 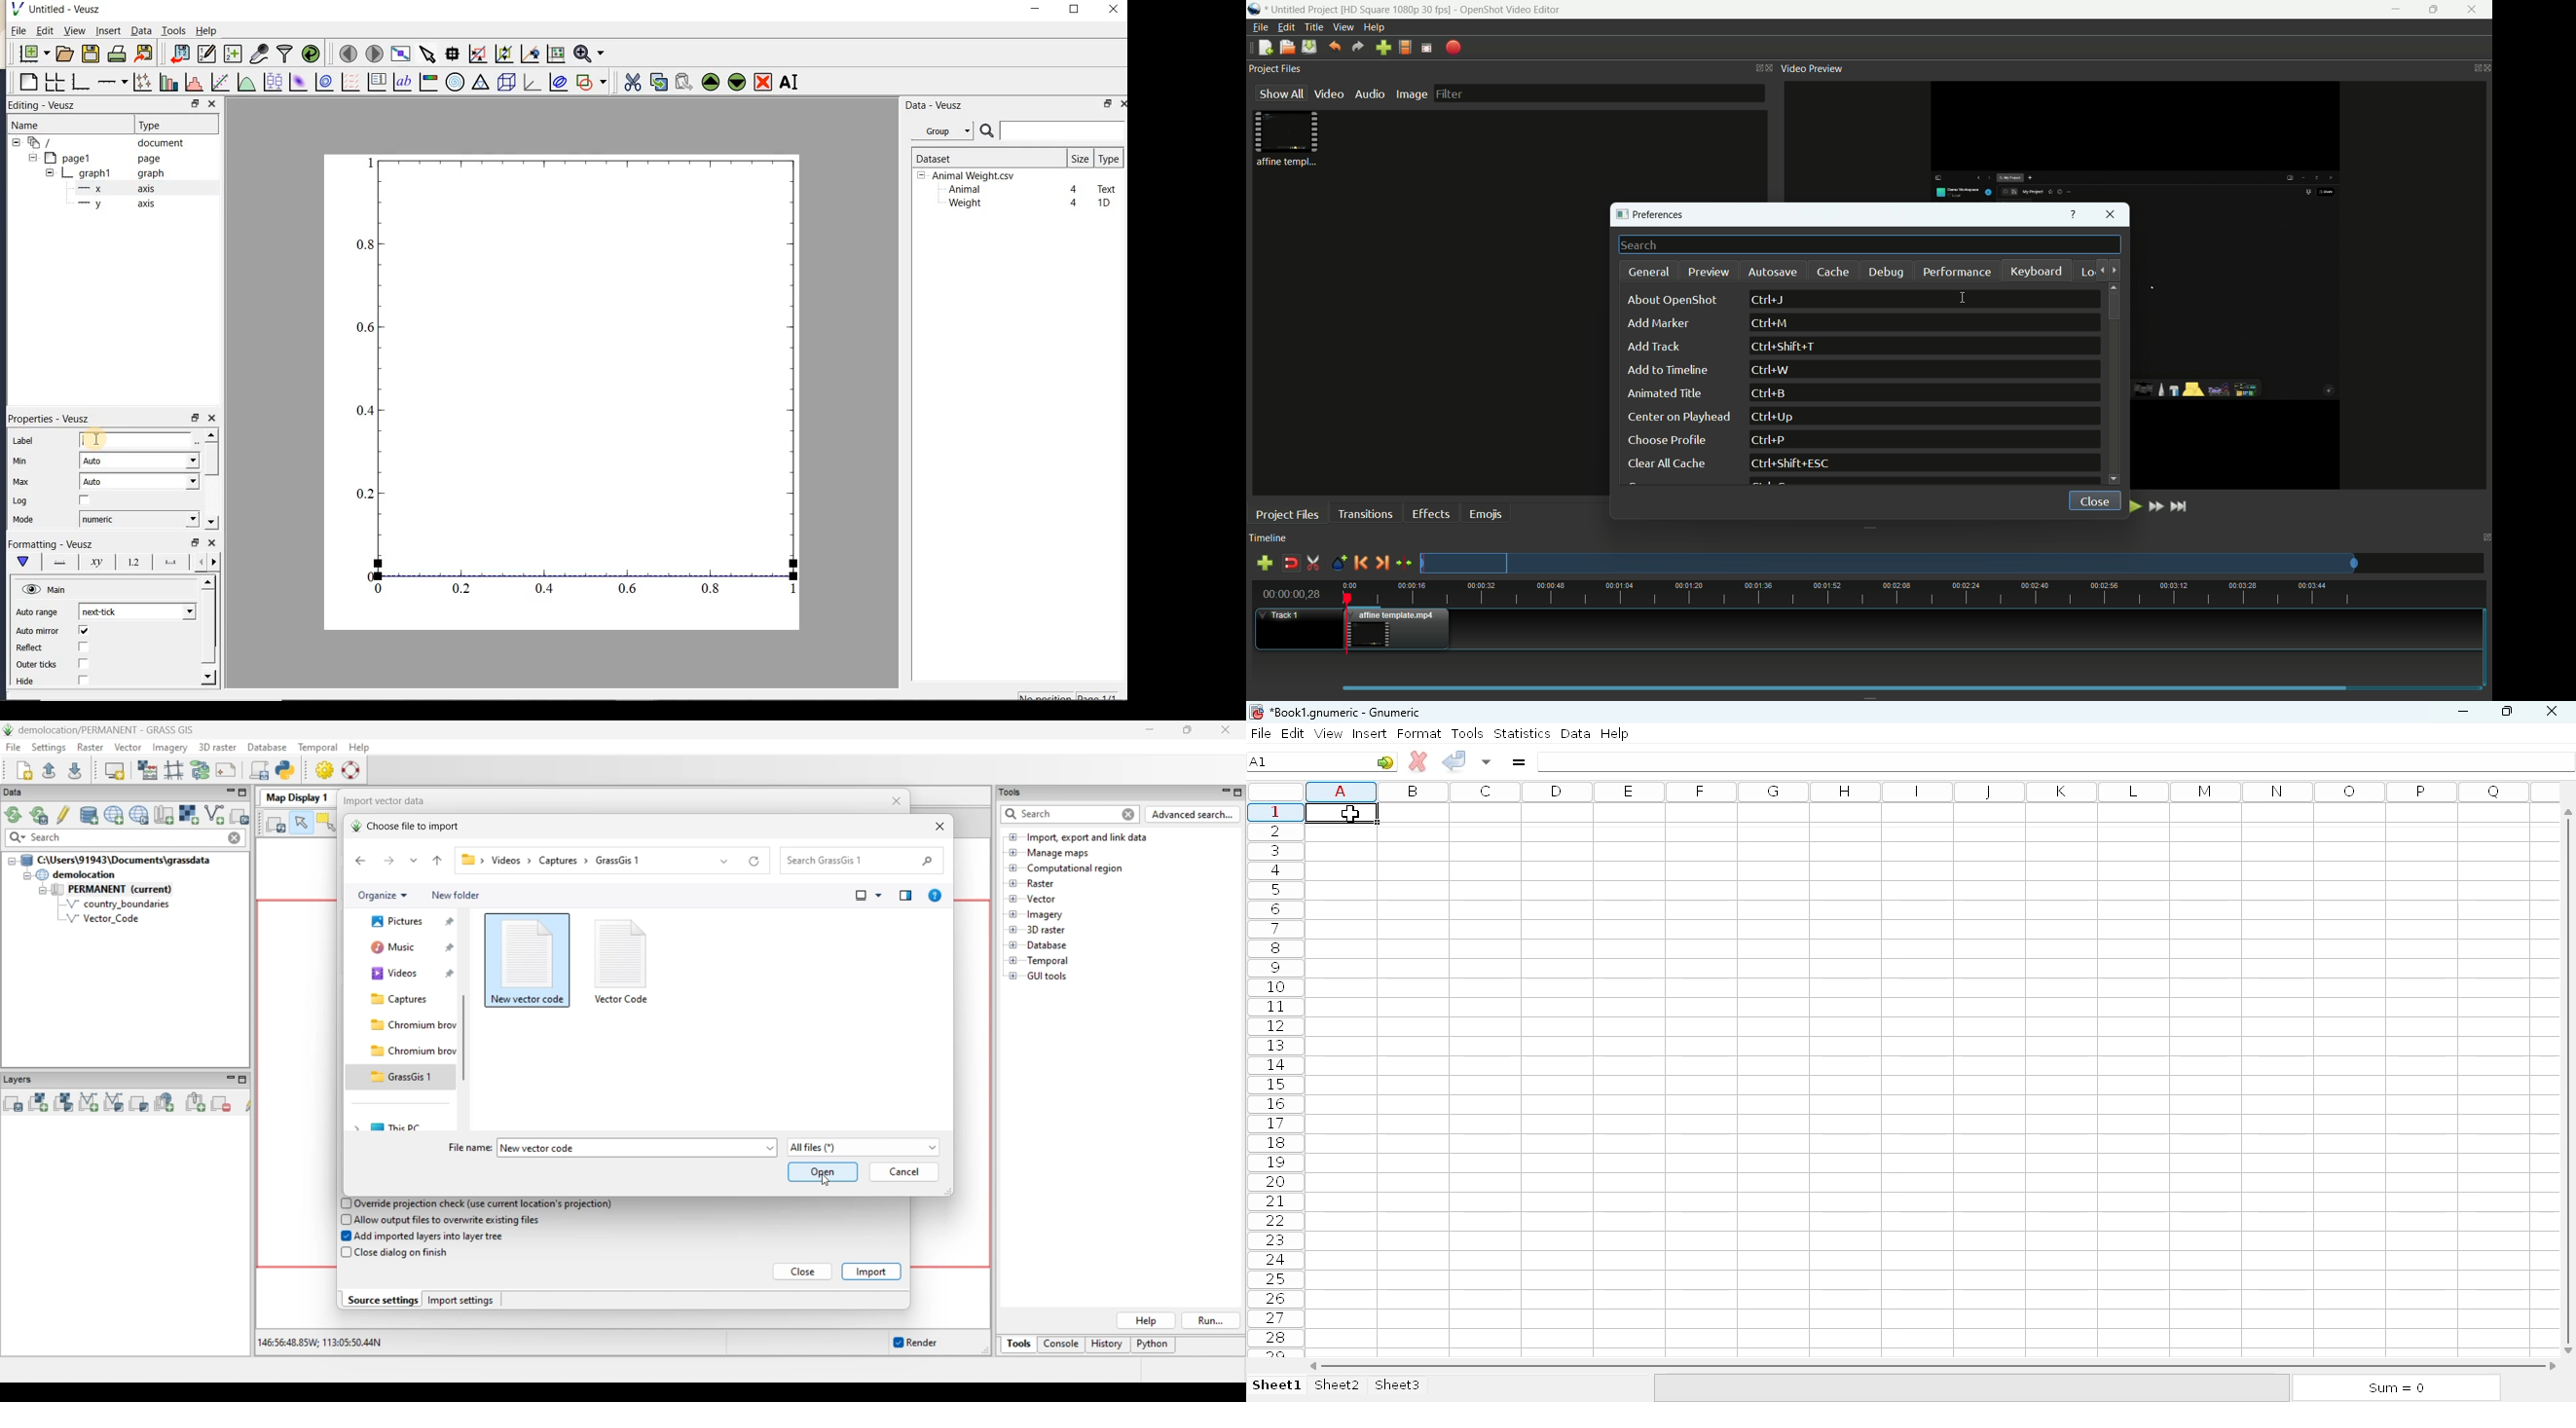 I want to click on Animalweight.csv, so click(x=970, y=176).